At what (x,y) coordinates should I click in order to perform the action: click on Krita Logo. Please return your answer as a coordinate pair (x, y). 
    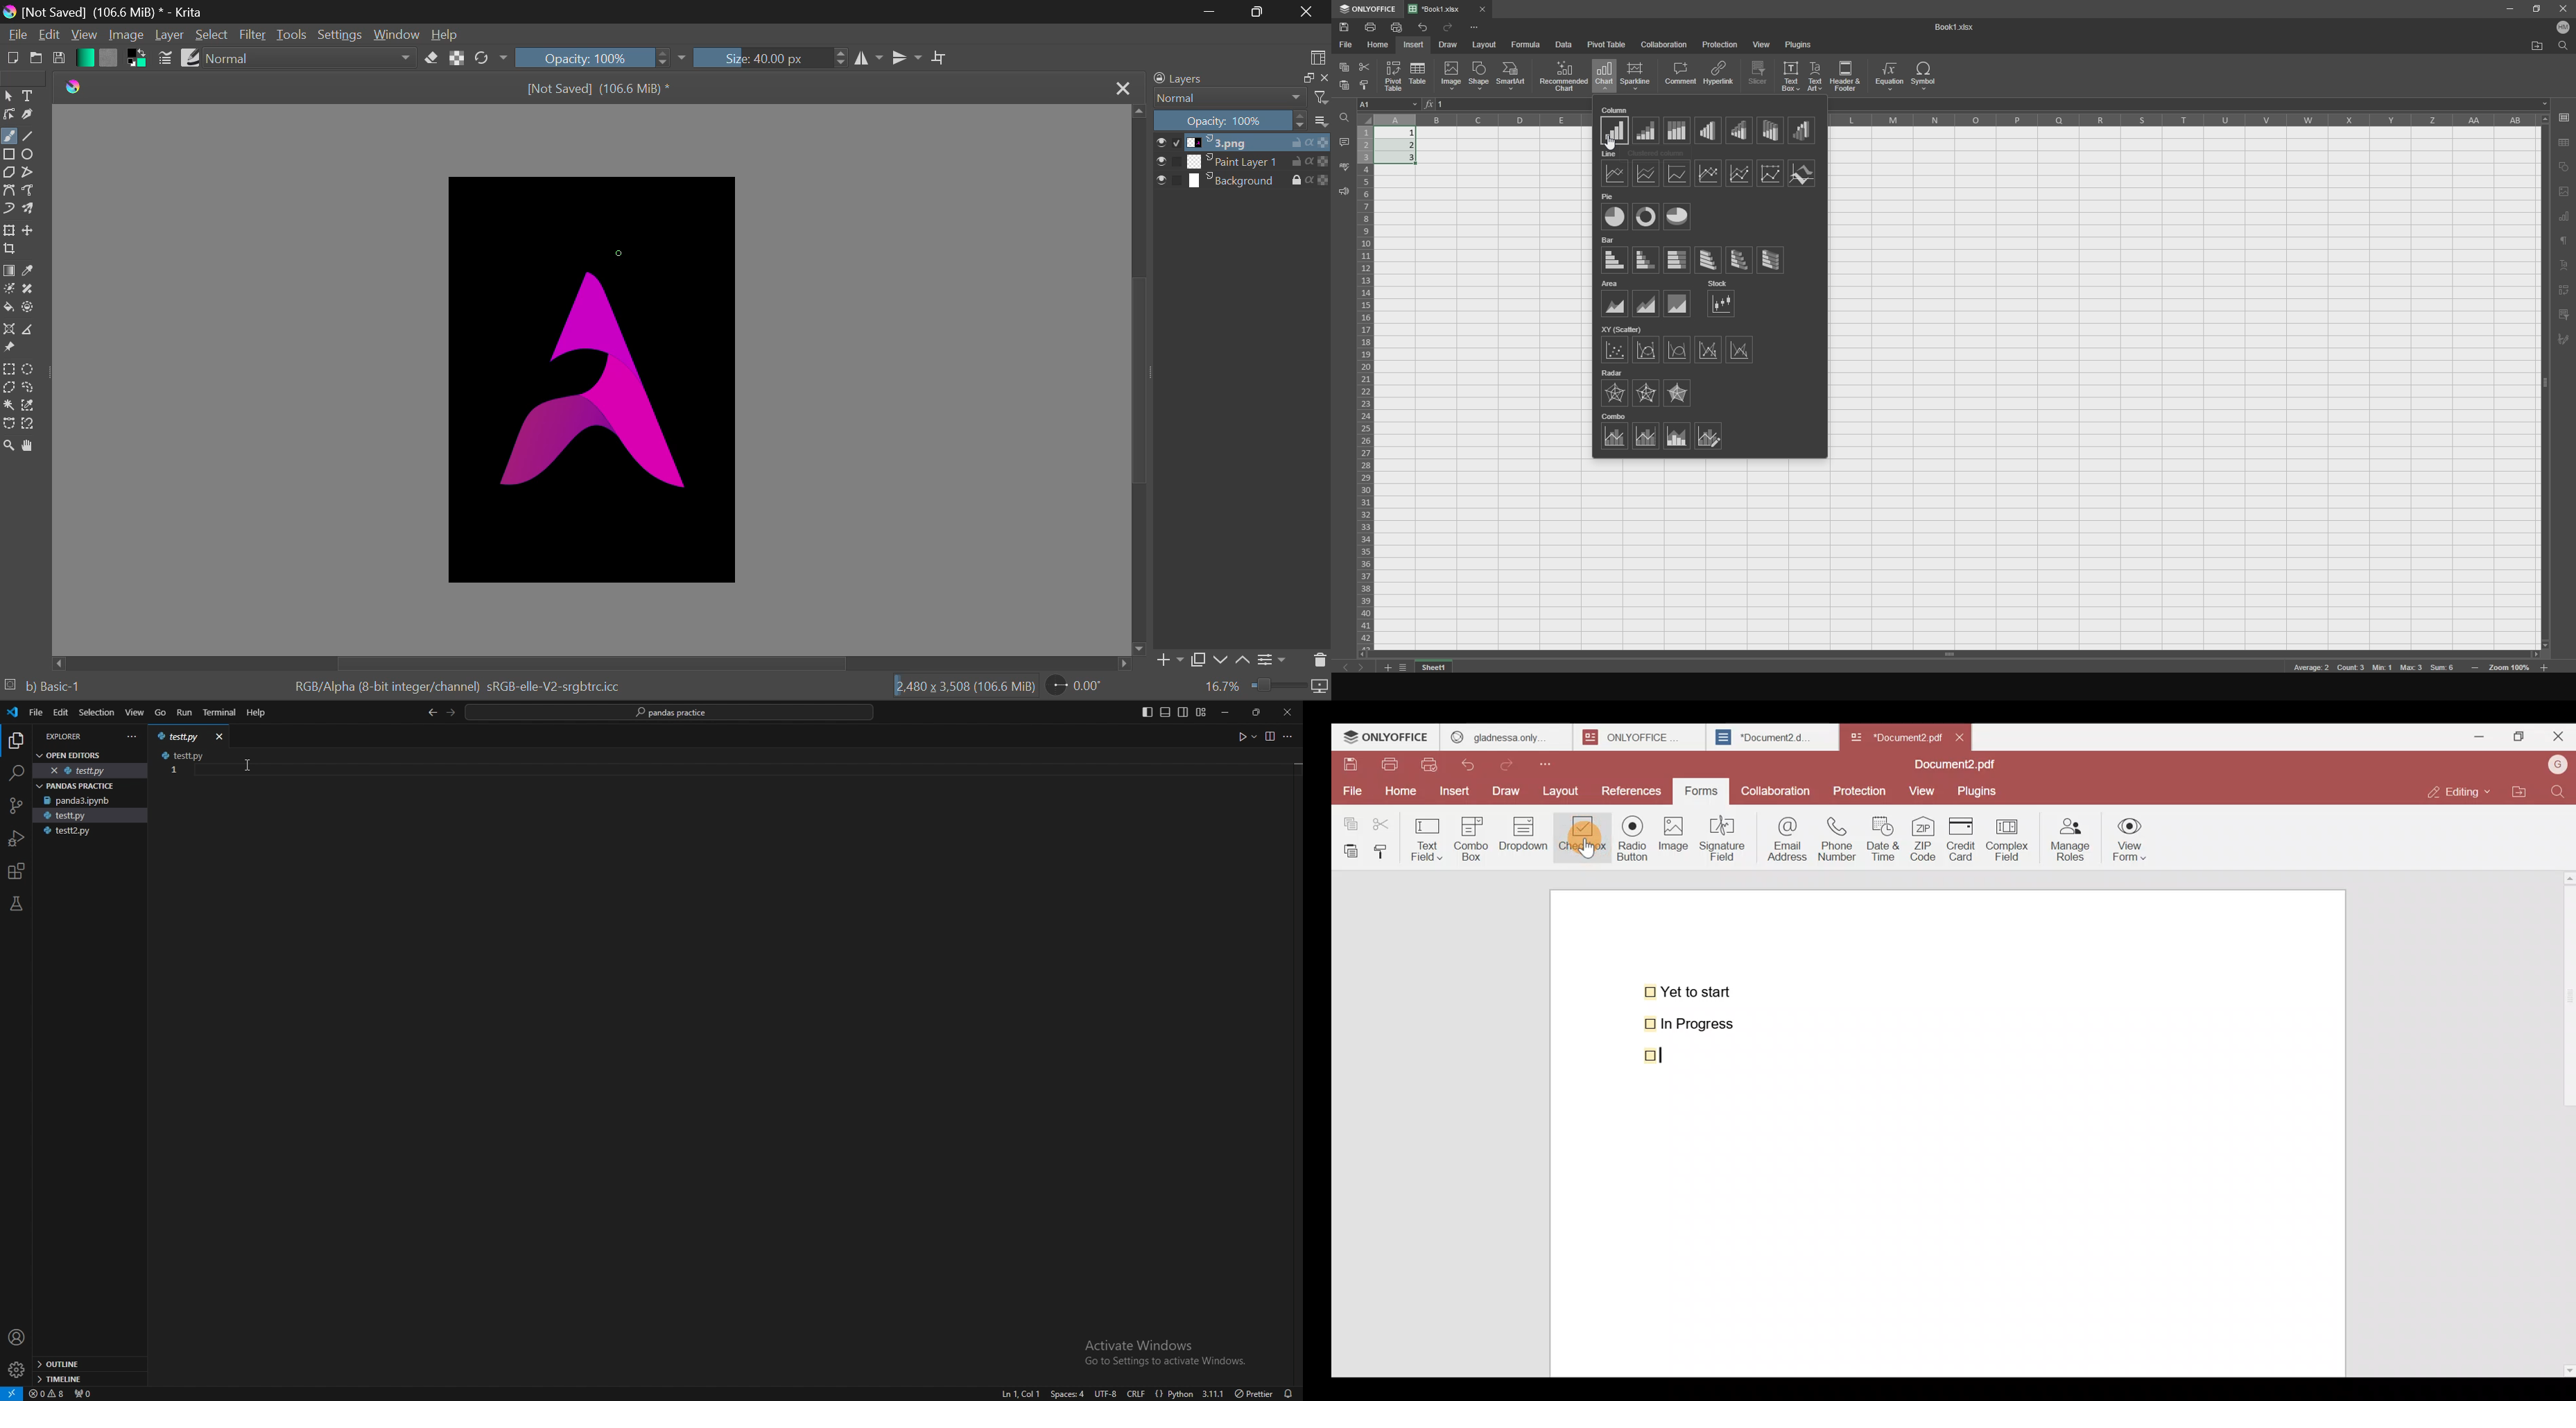
    Looking at the image, I should click on (74, 85).